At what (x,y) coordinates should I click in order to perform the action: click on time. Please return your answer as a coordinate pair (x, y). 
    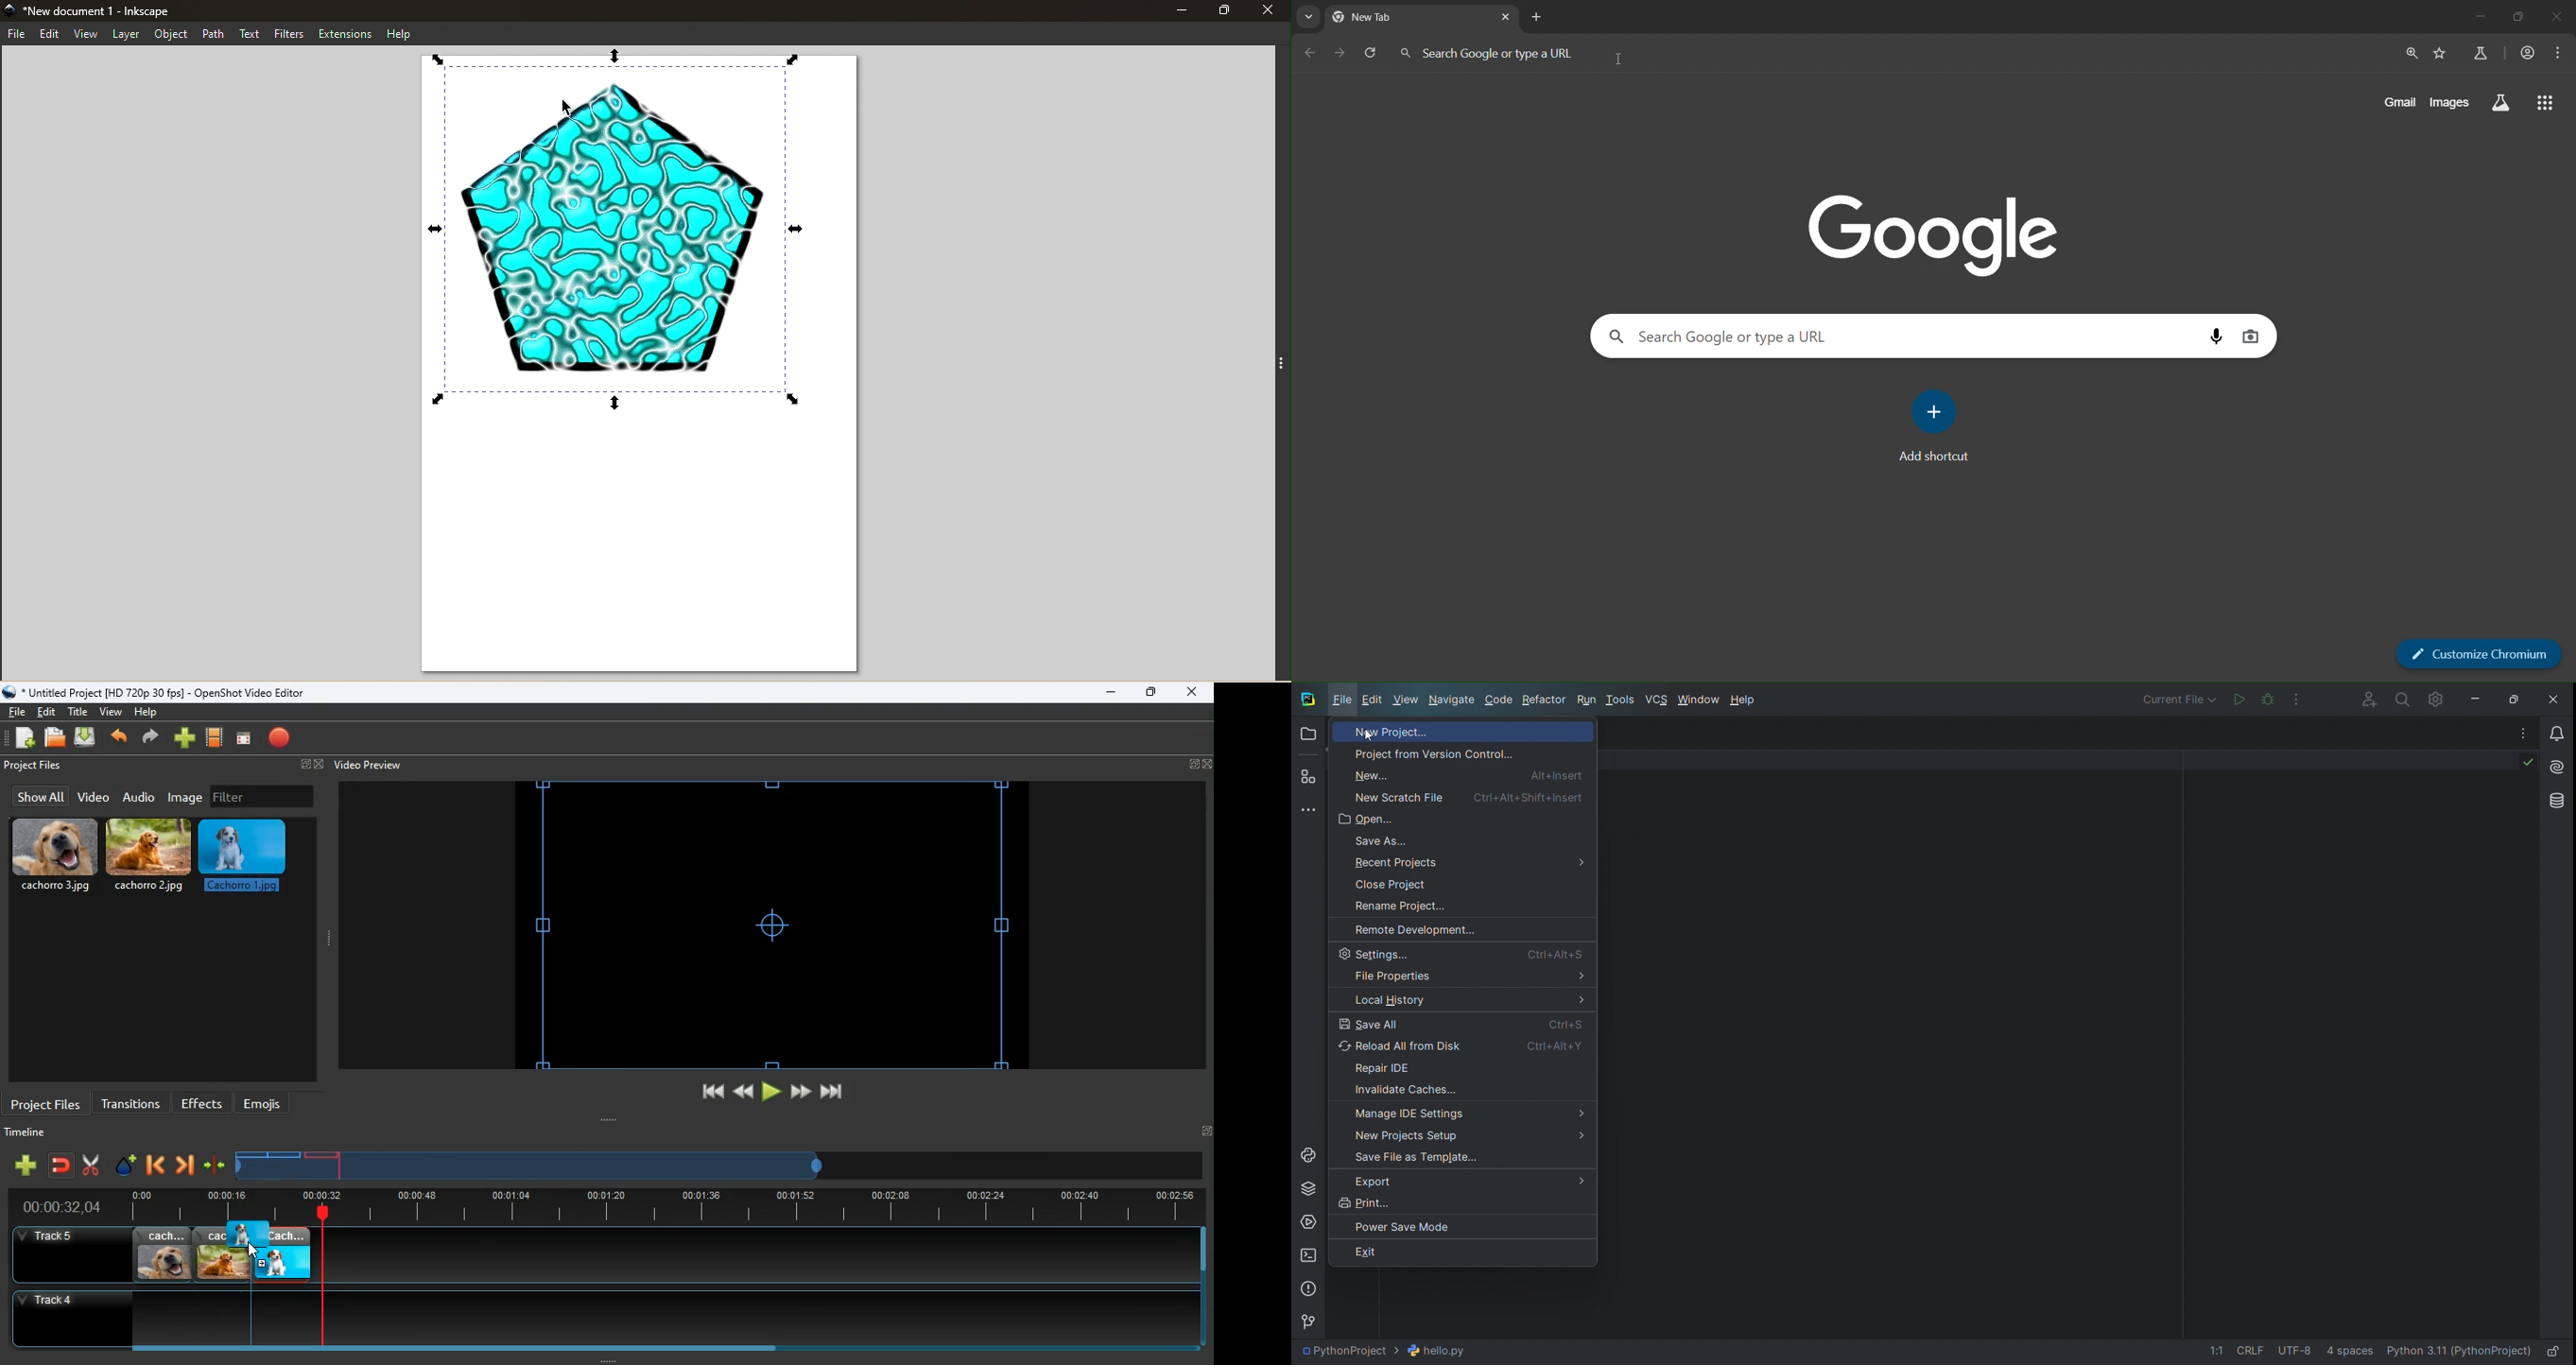
    Looking at the image, I should click on (54, 1207).